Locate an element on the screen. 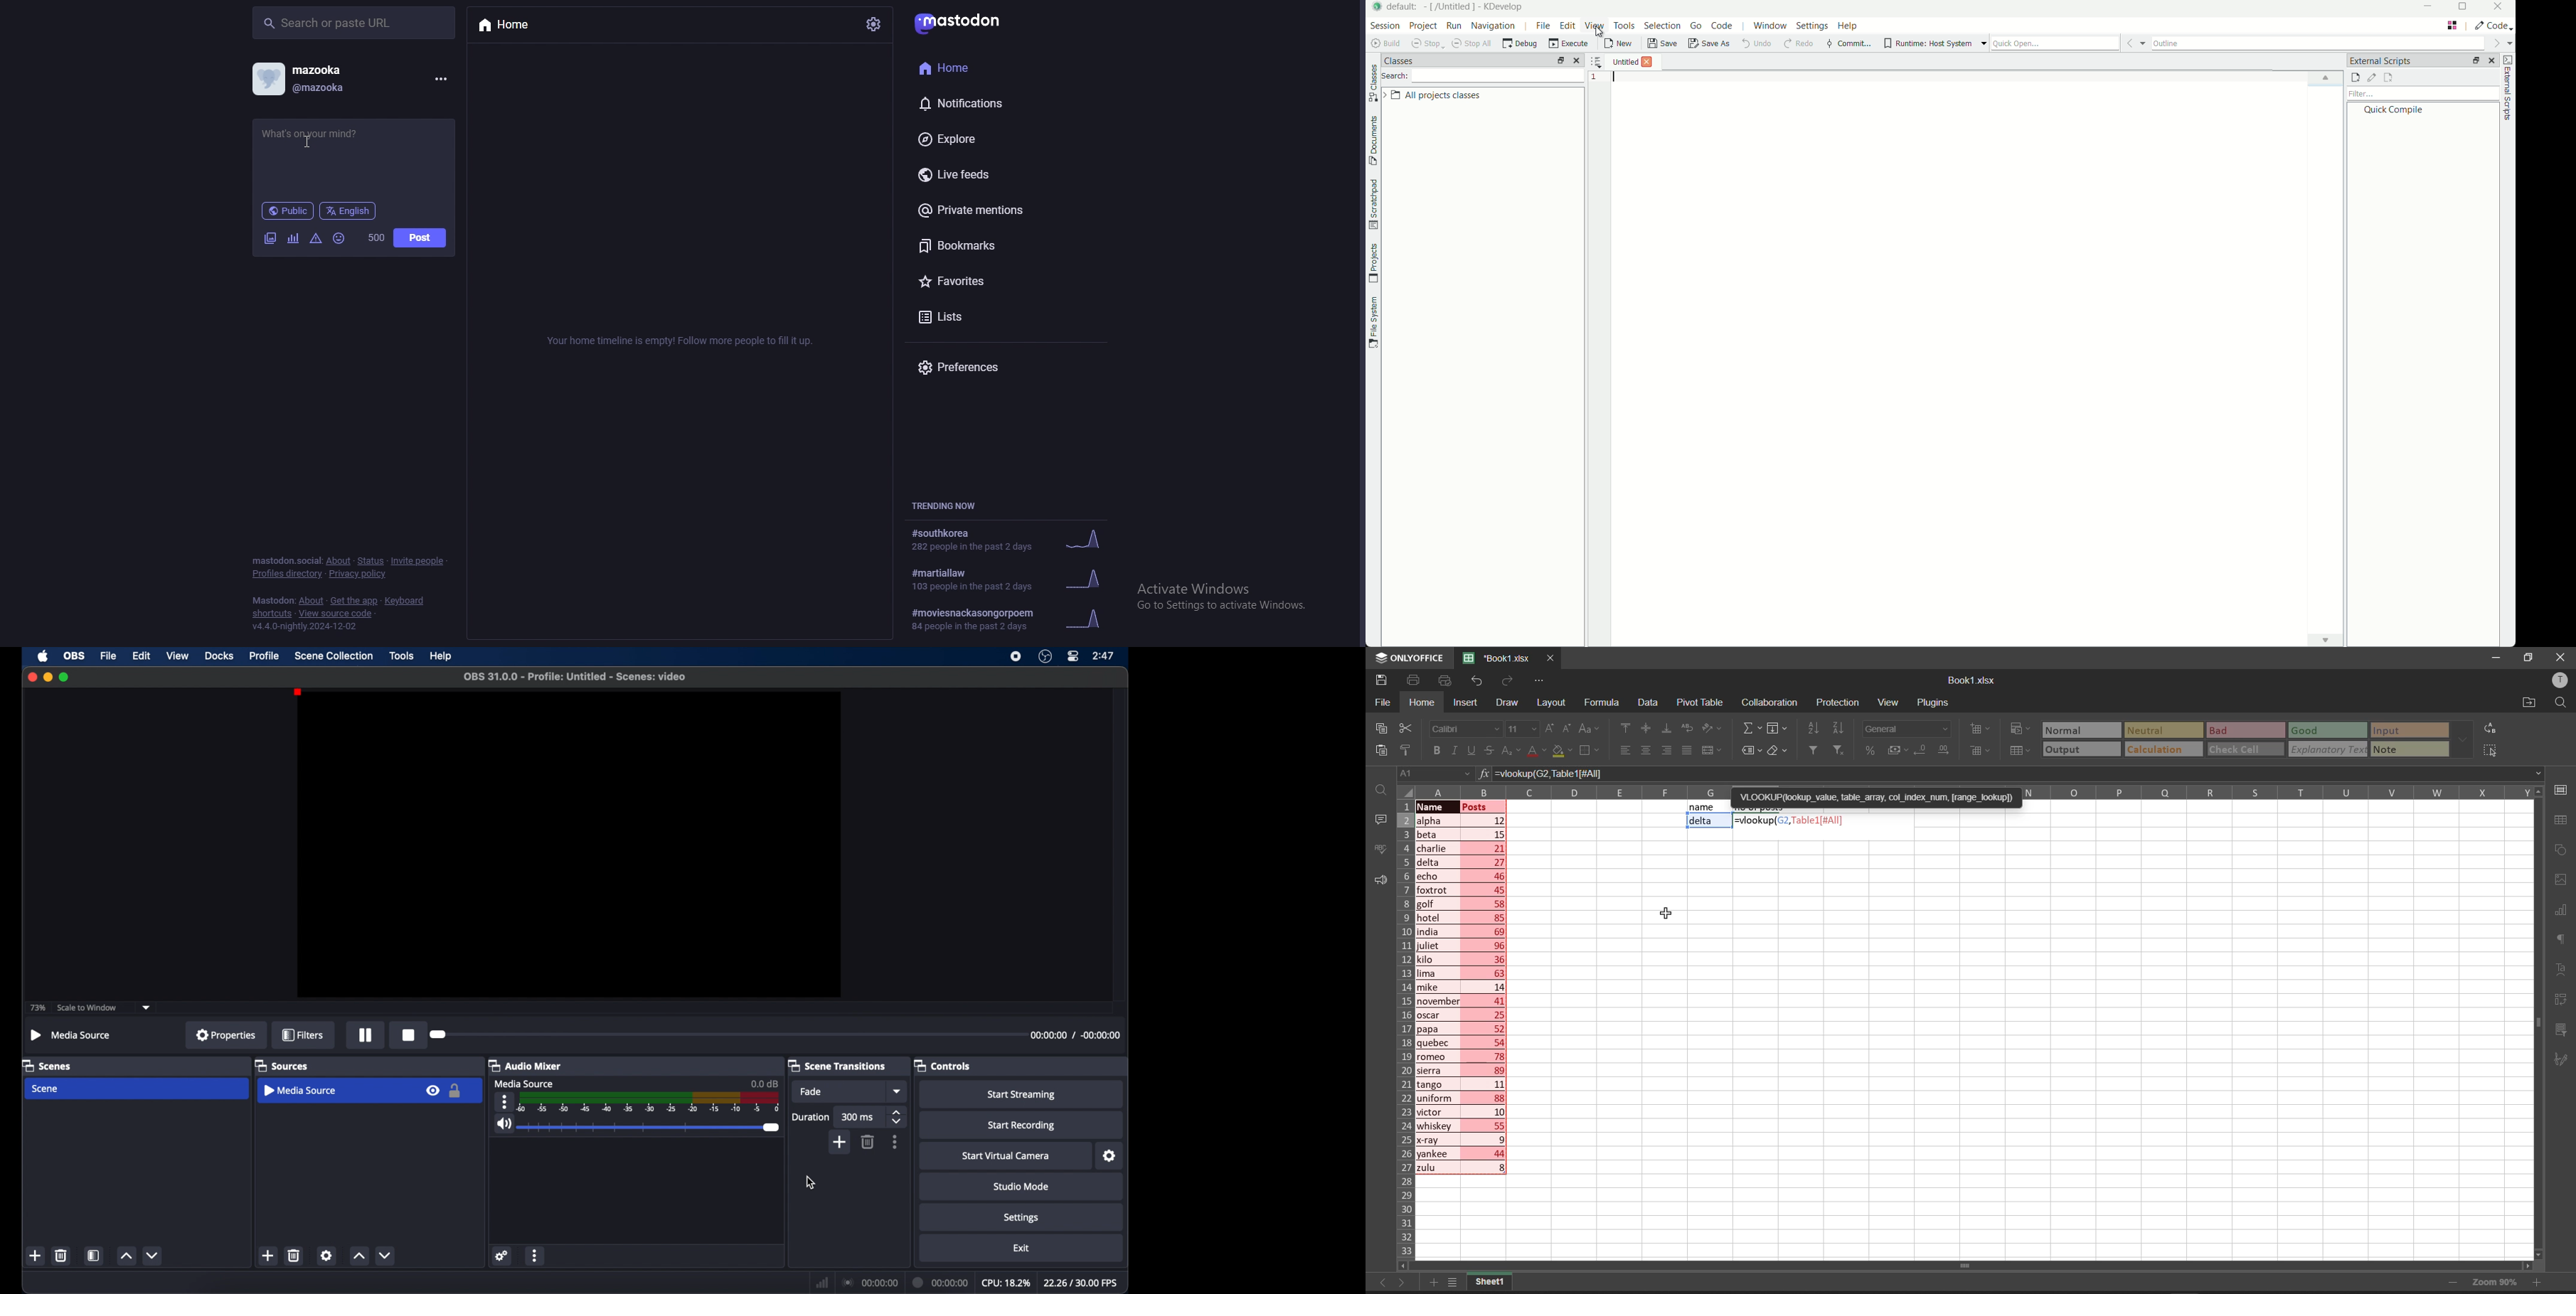 The width and height of the screenshot is (2576, 1316). settings is located at coordinates (873, 23).